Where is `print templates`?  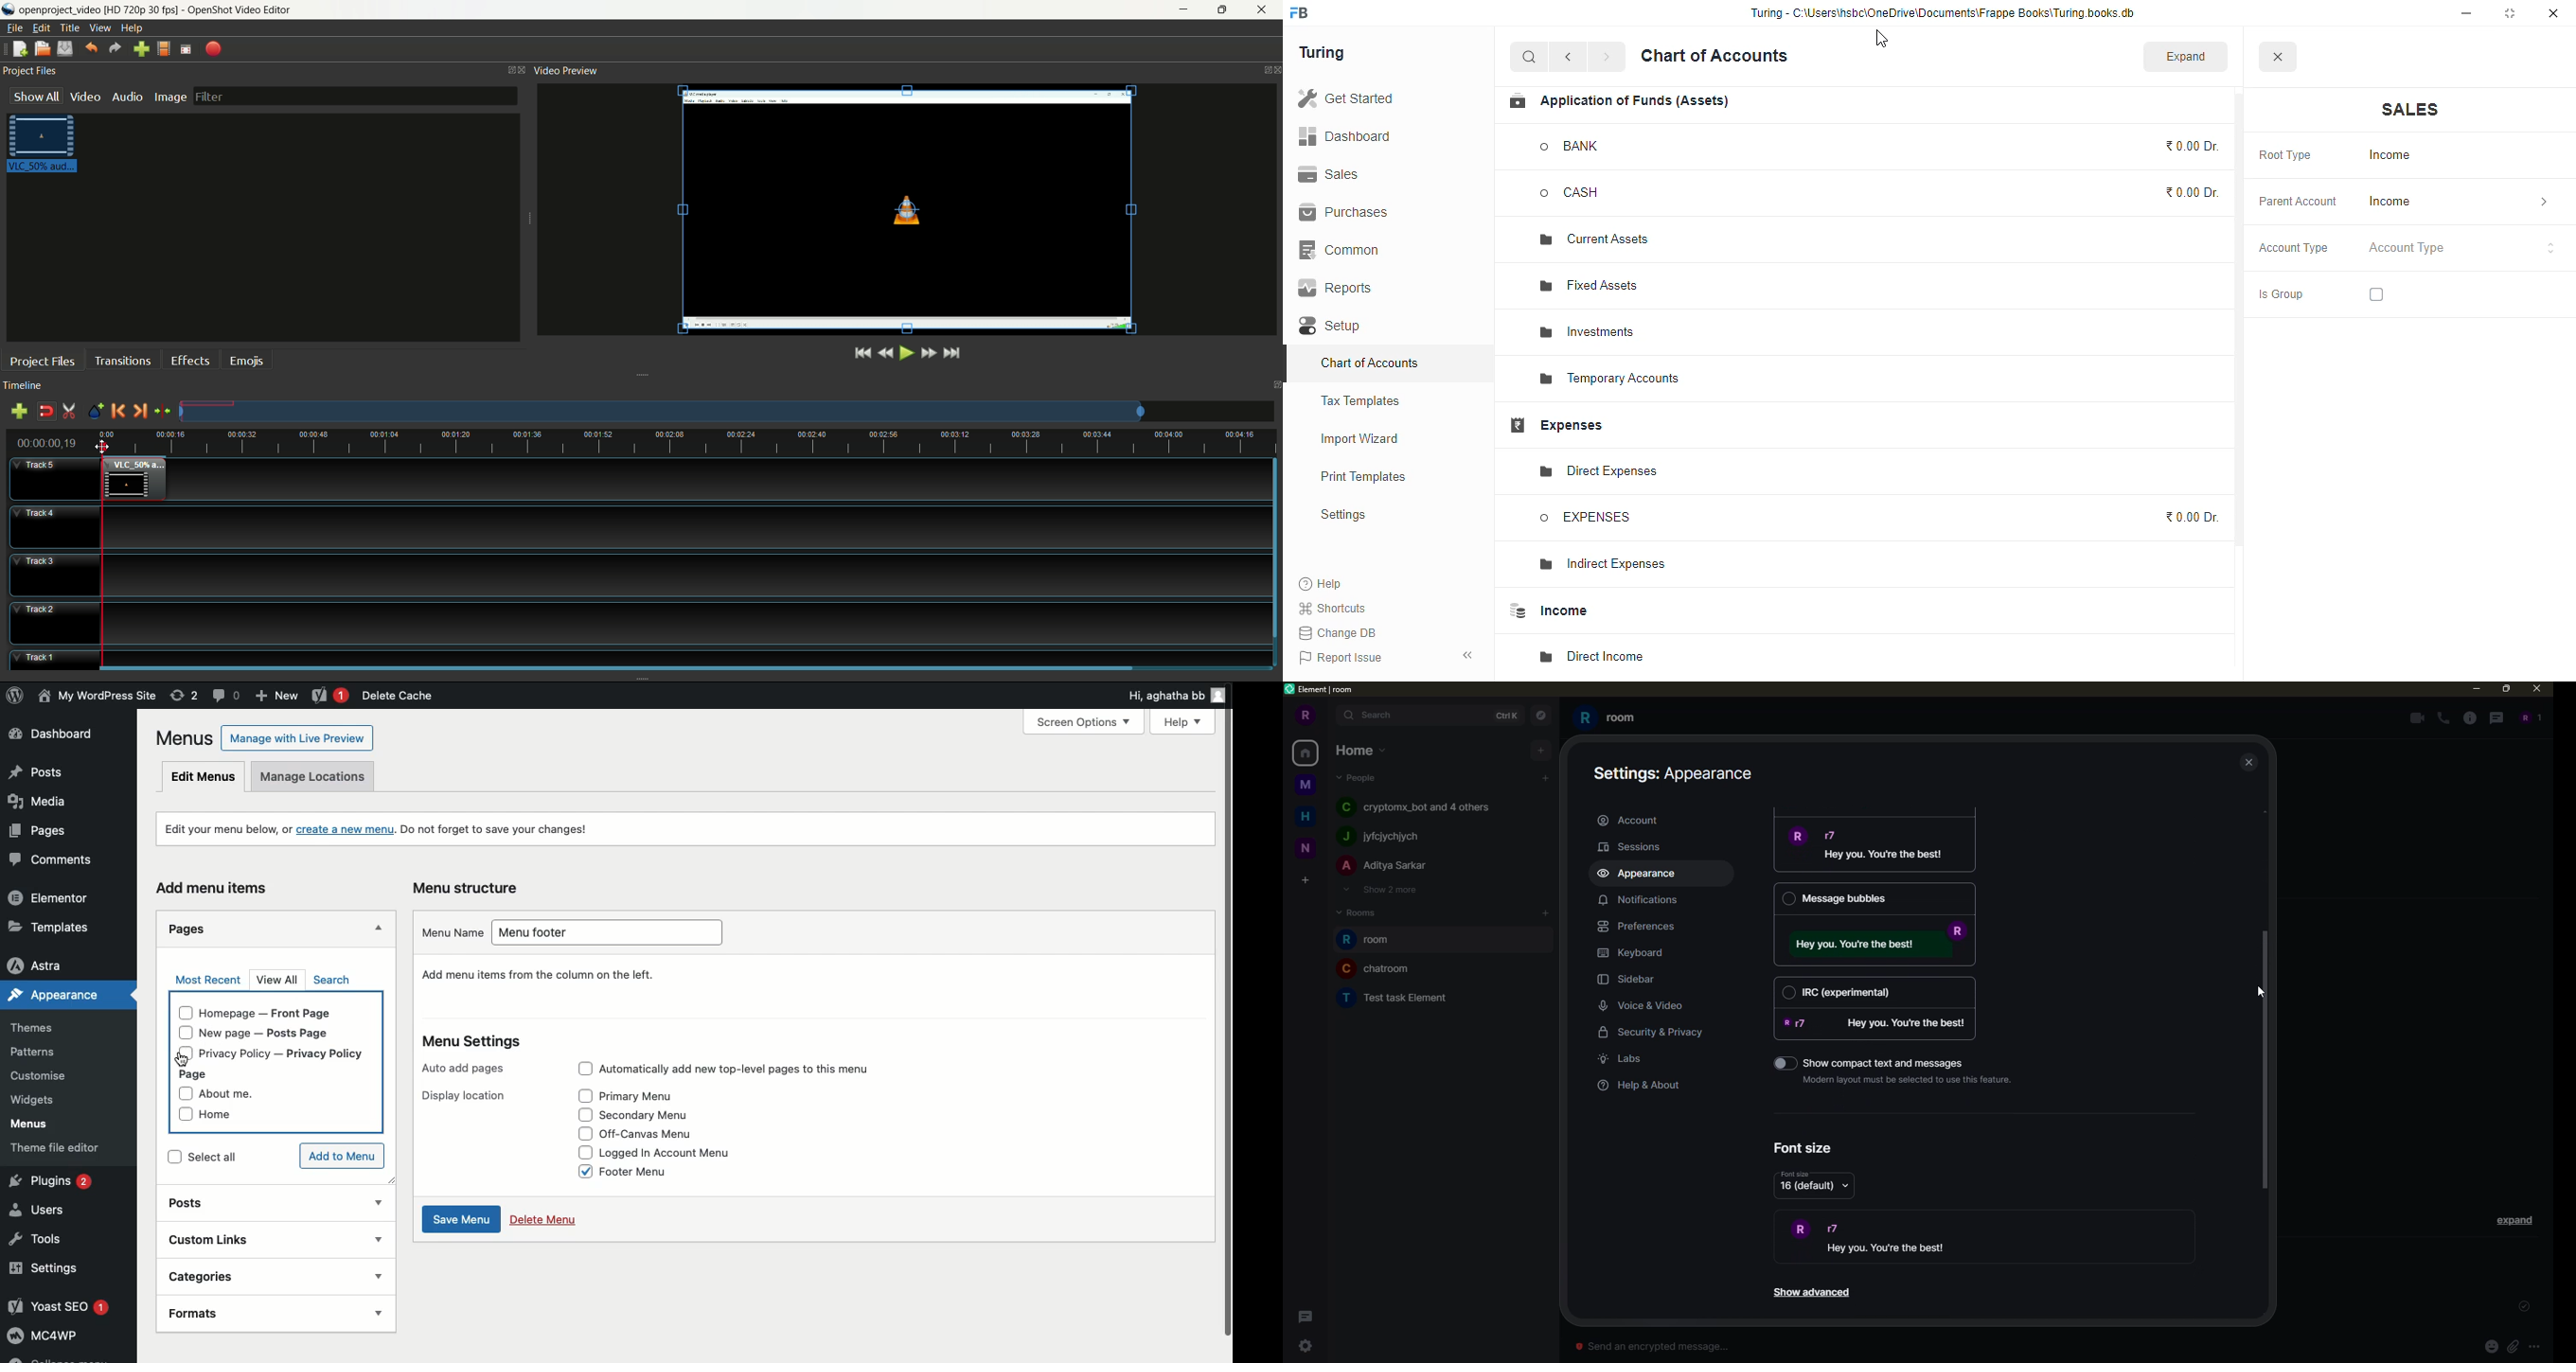 print templates is located at coordinates (1363, 476).